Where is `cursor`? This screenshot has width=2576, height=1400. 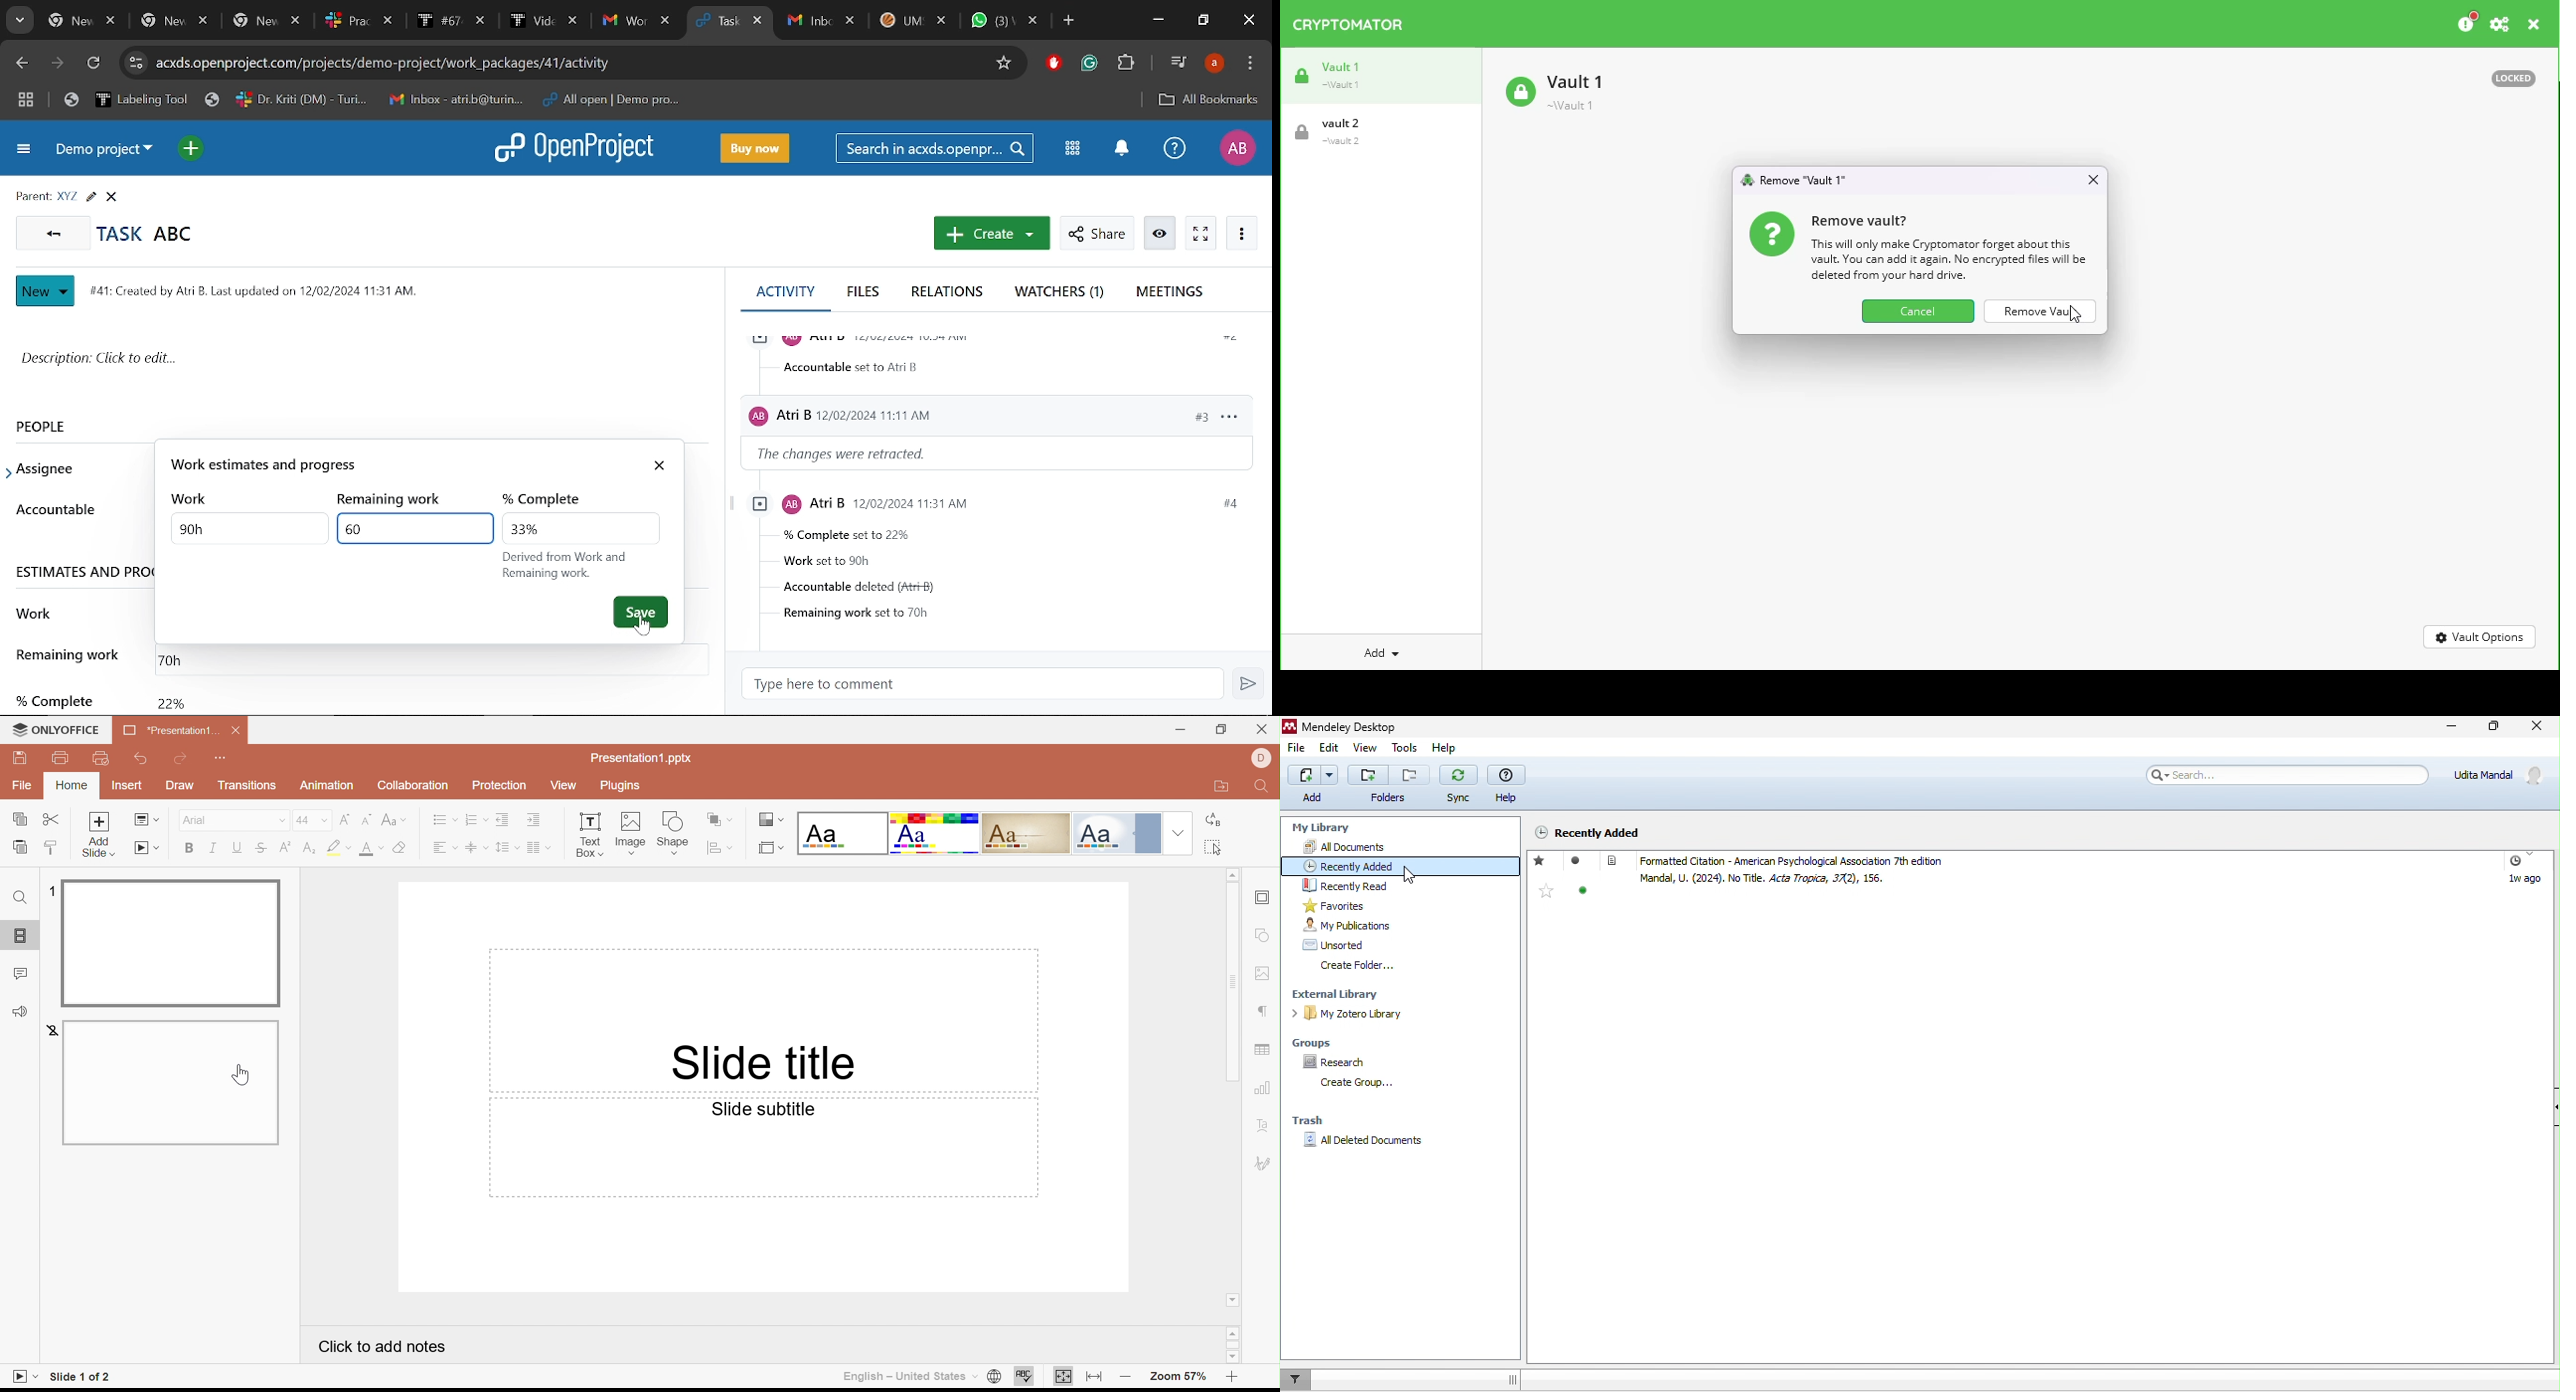
cursor is located at coordinates (1410, 876).